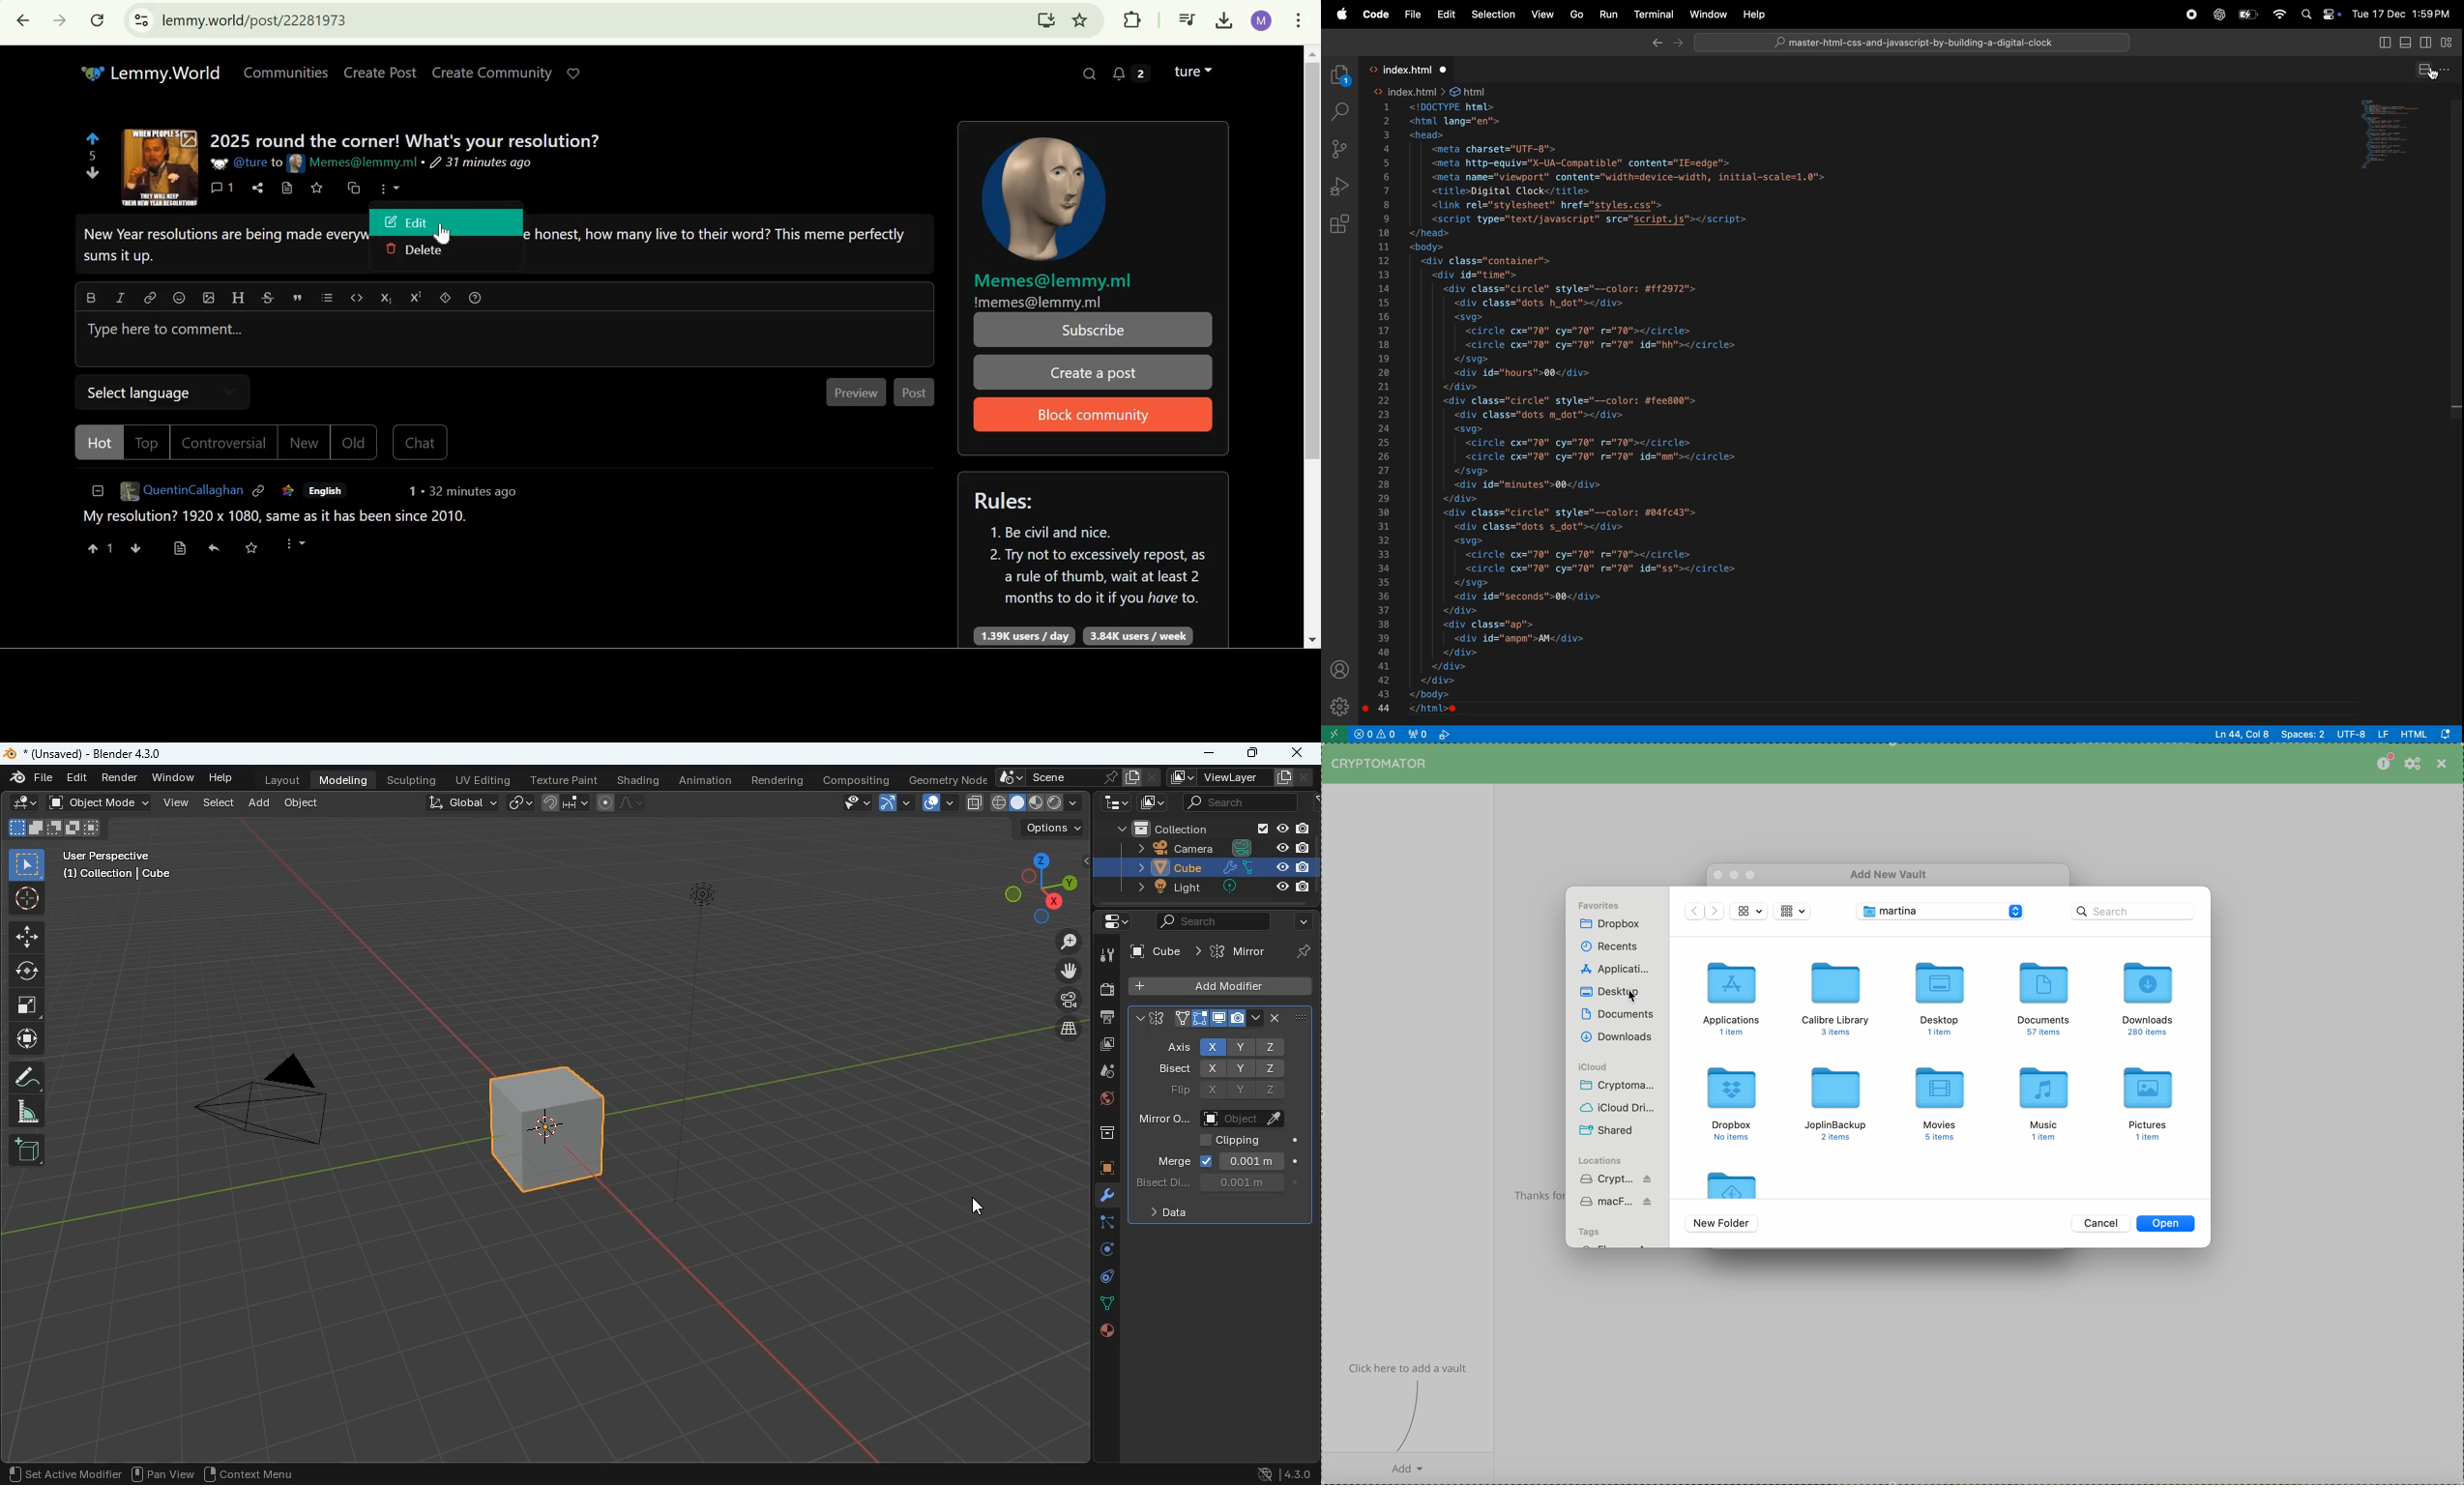  I want to click on Rules:, so click(1010, 501).